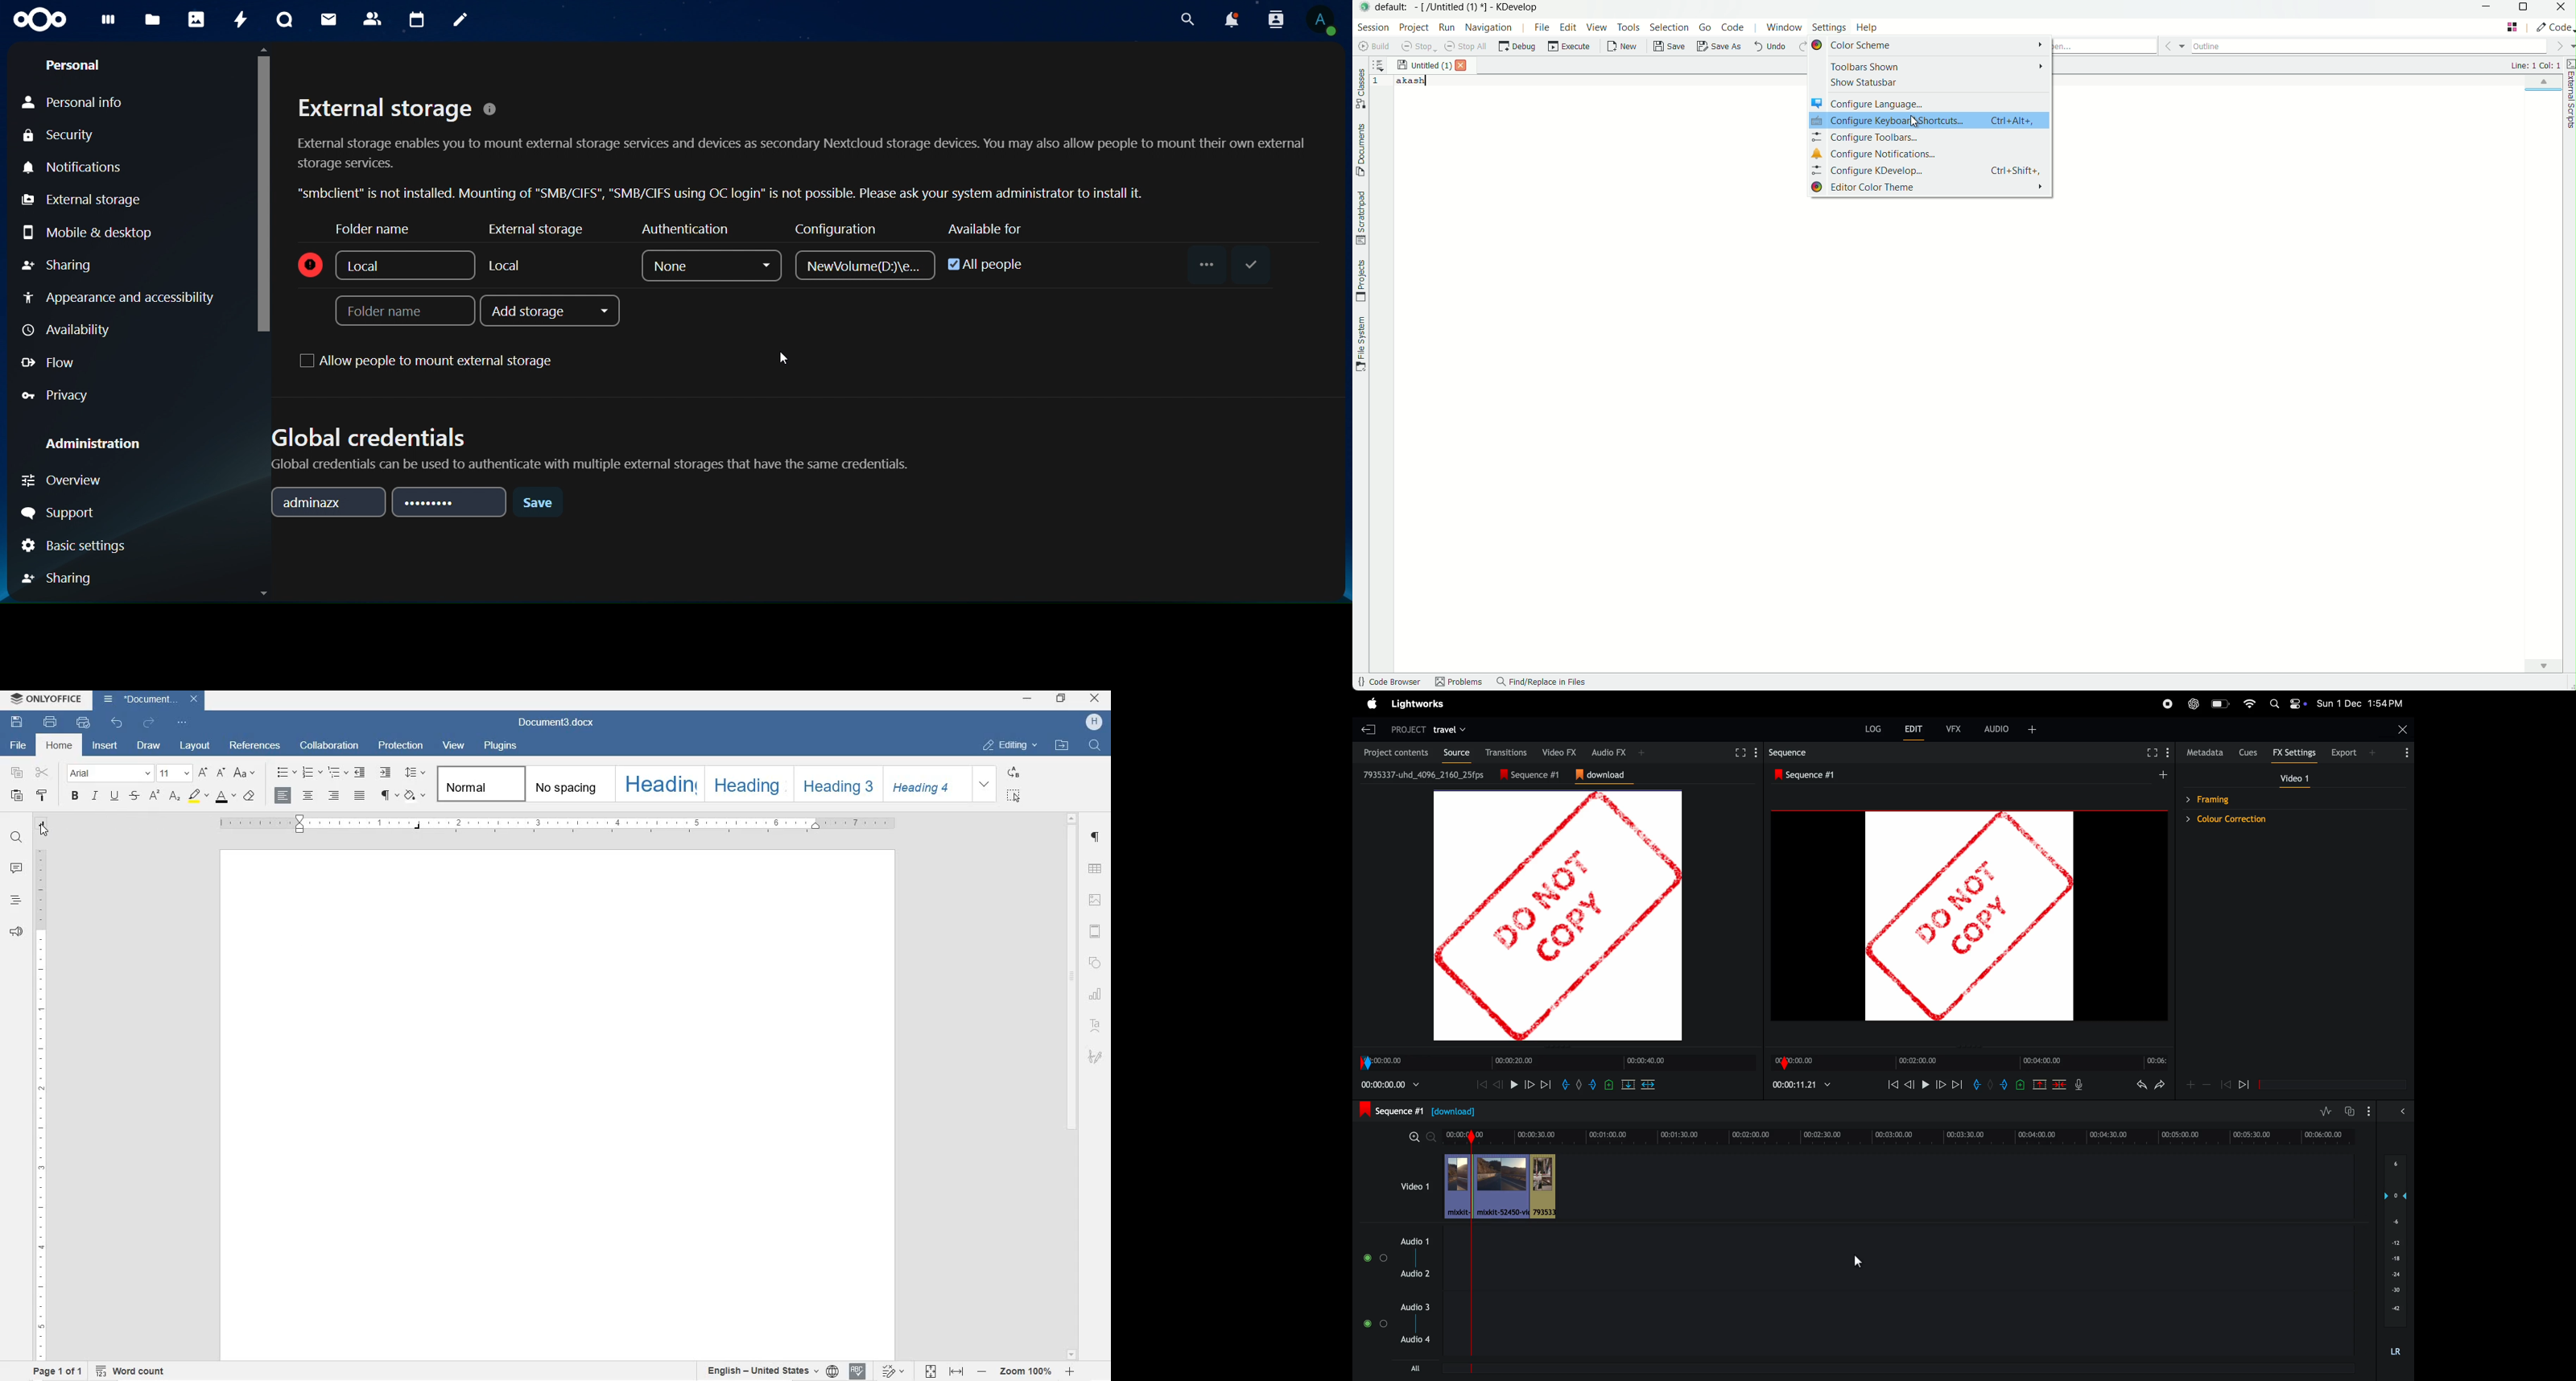  Describe the element at coordinates (2249, 704) in the screenshot. I see `wifi` at that location.